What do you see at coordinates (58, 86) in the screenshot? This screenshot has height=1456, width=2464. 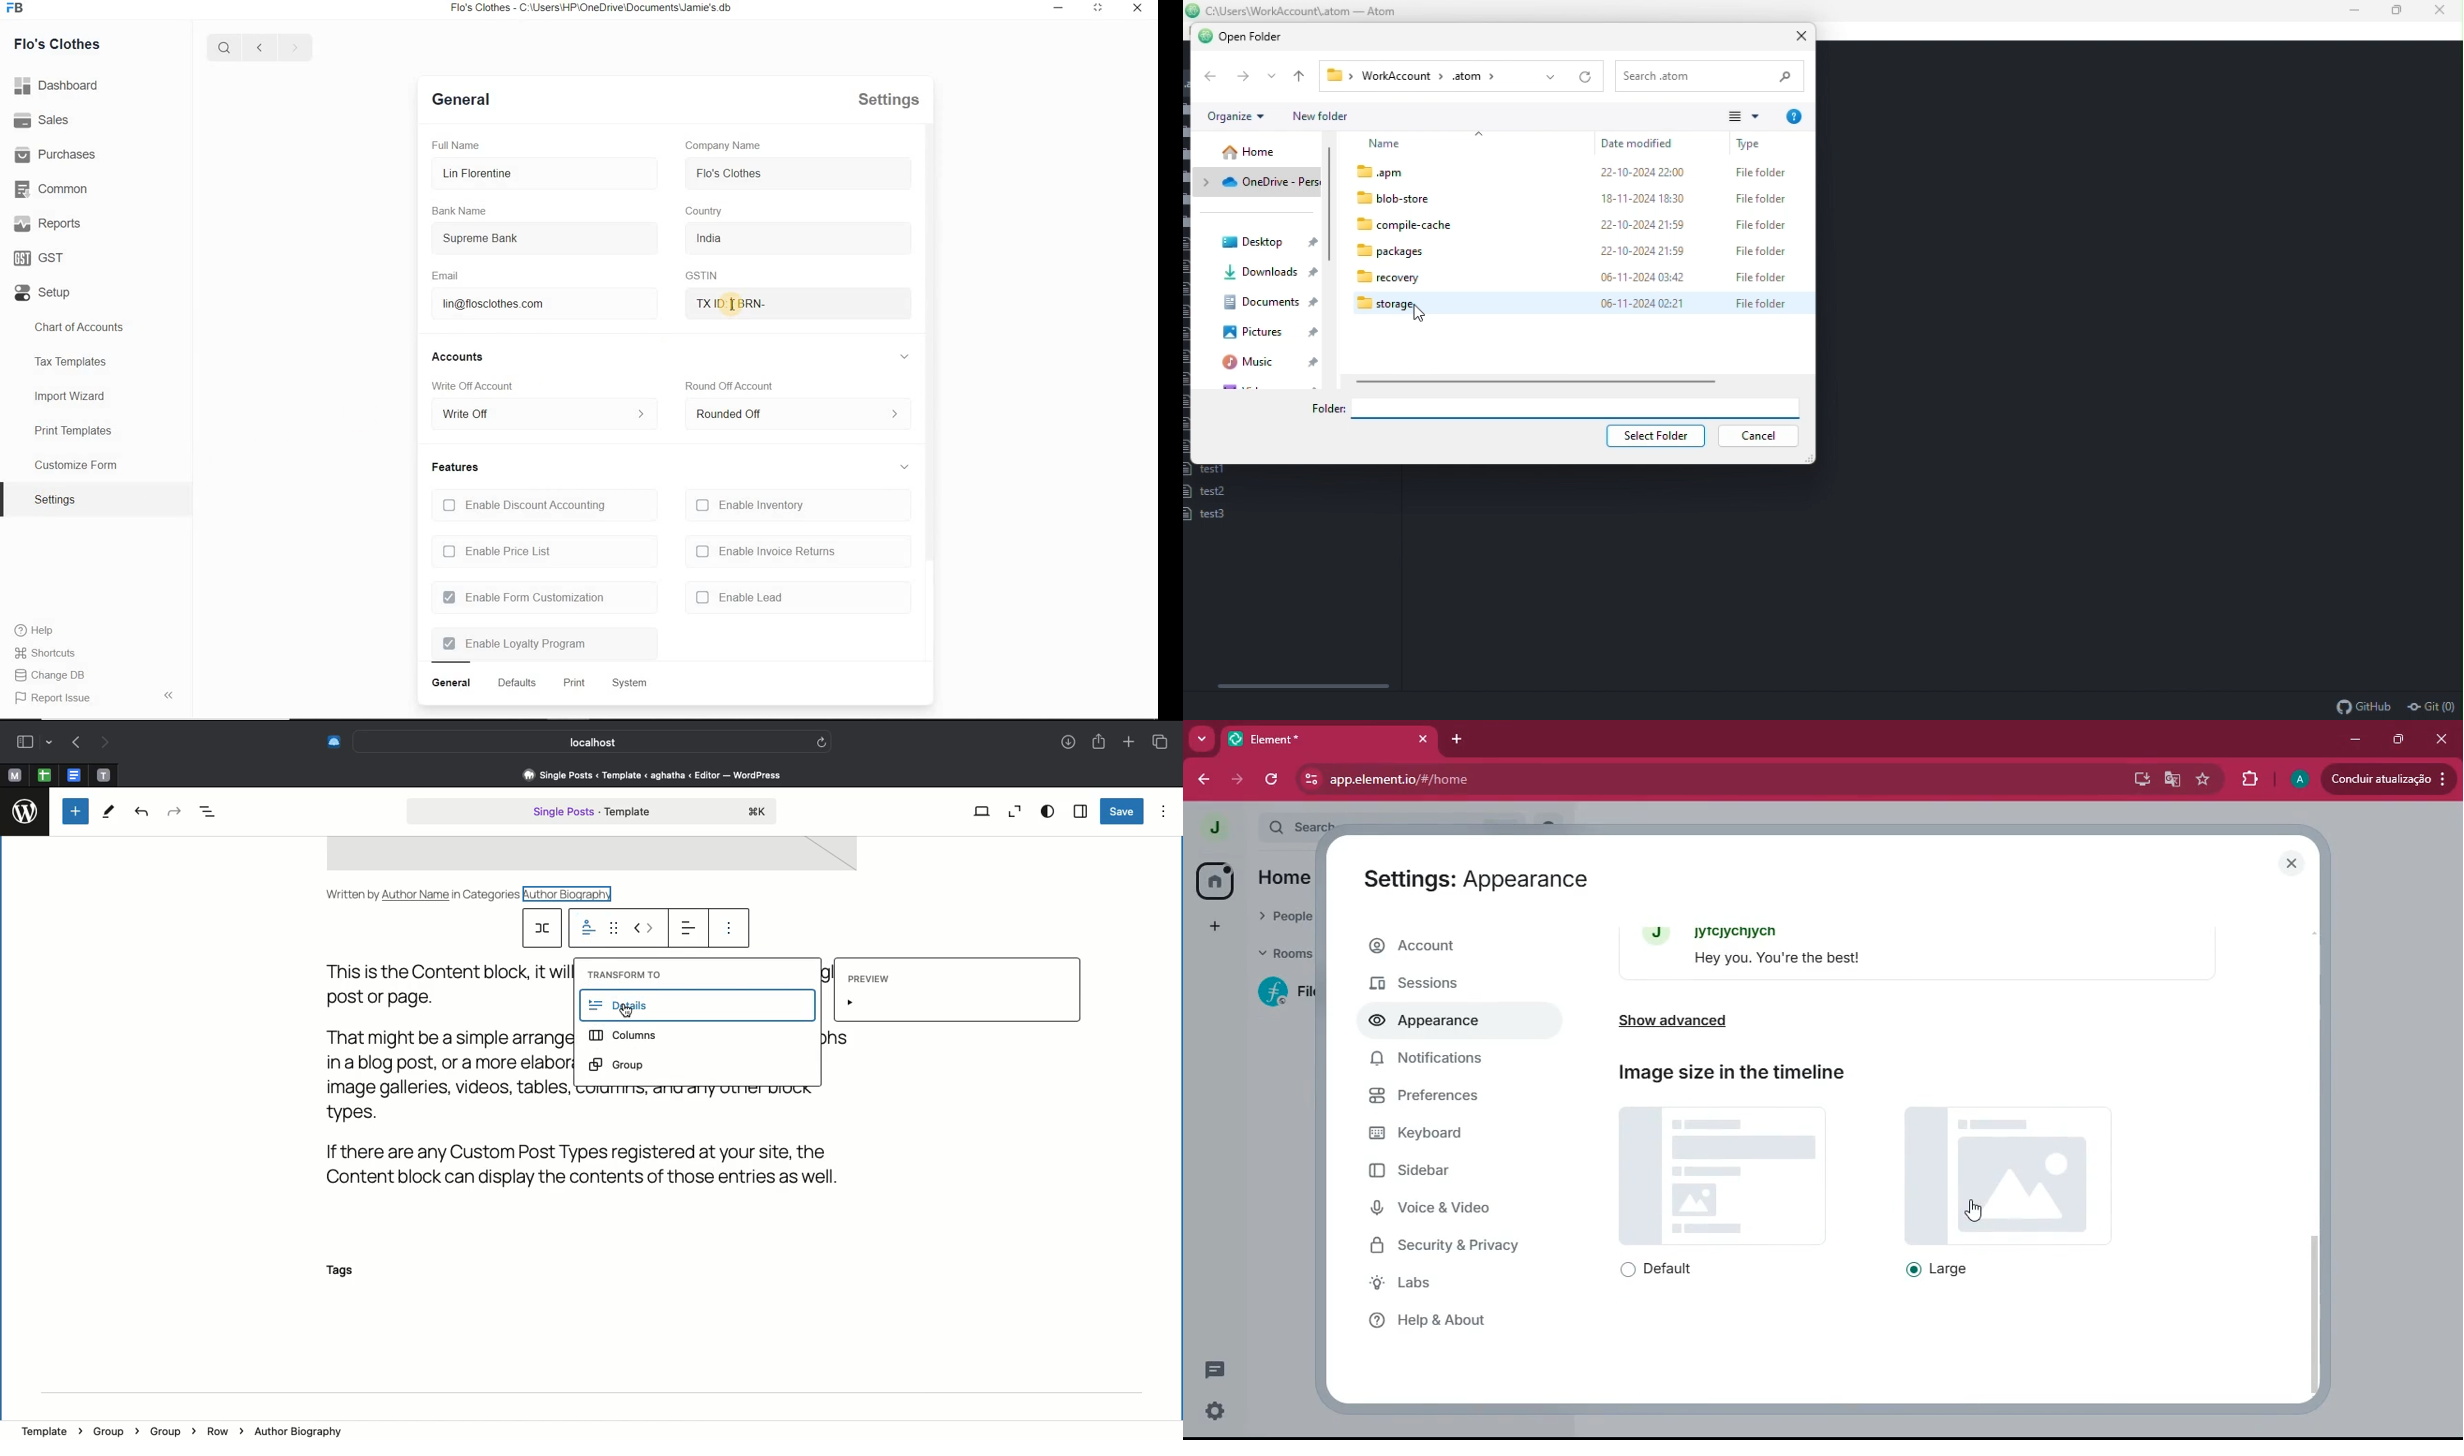 I see `dashboard` at bounding box center [58, 86].